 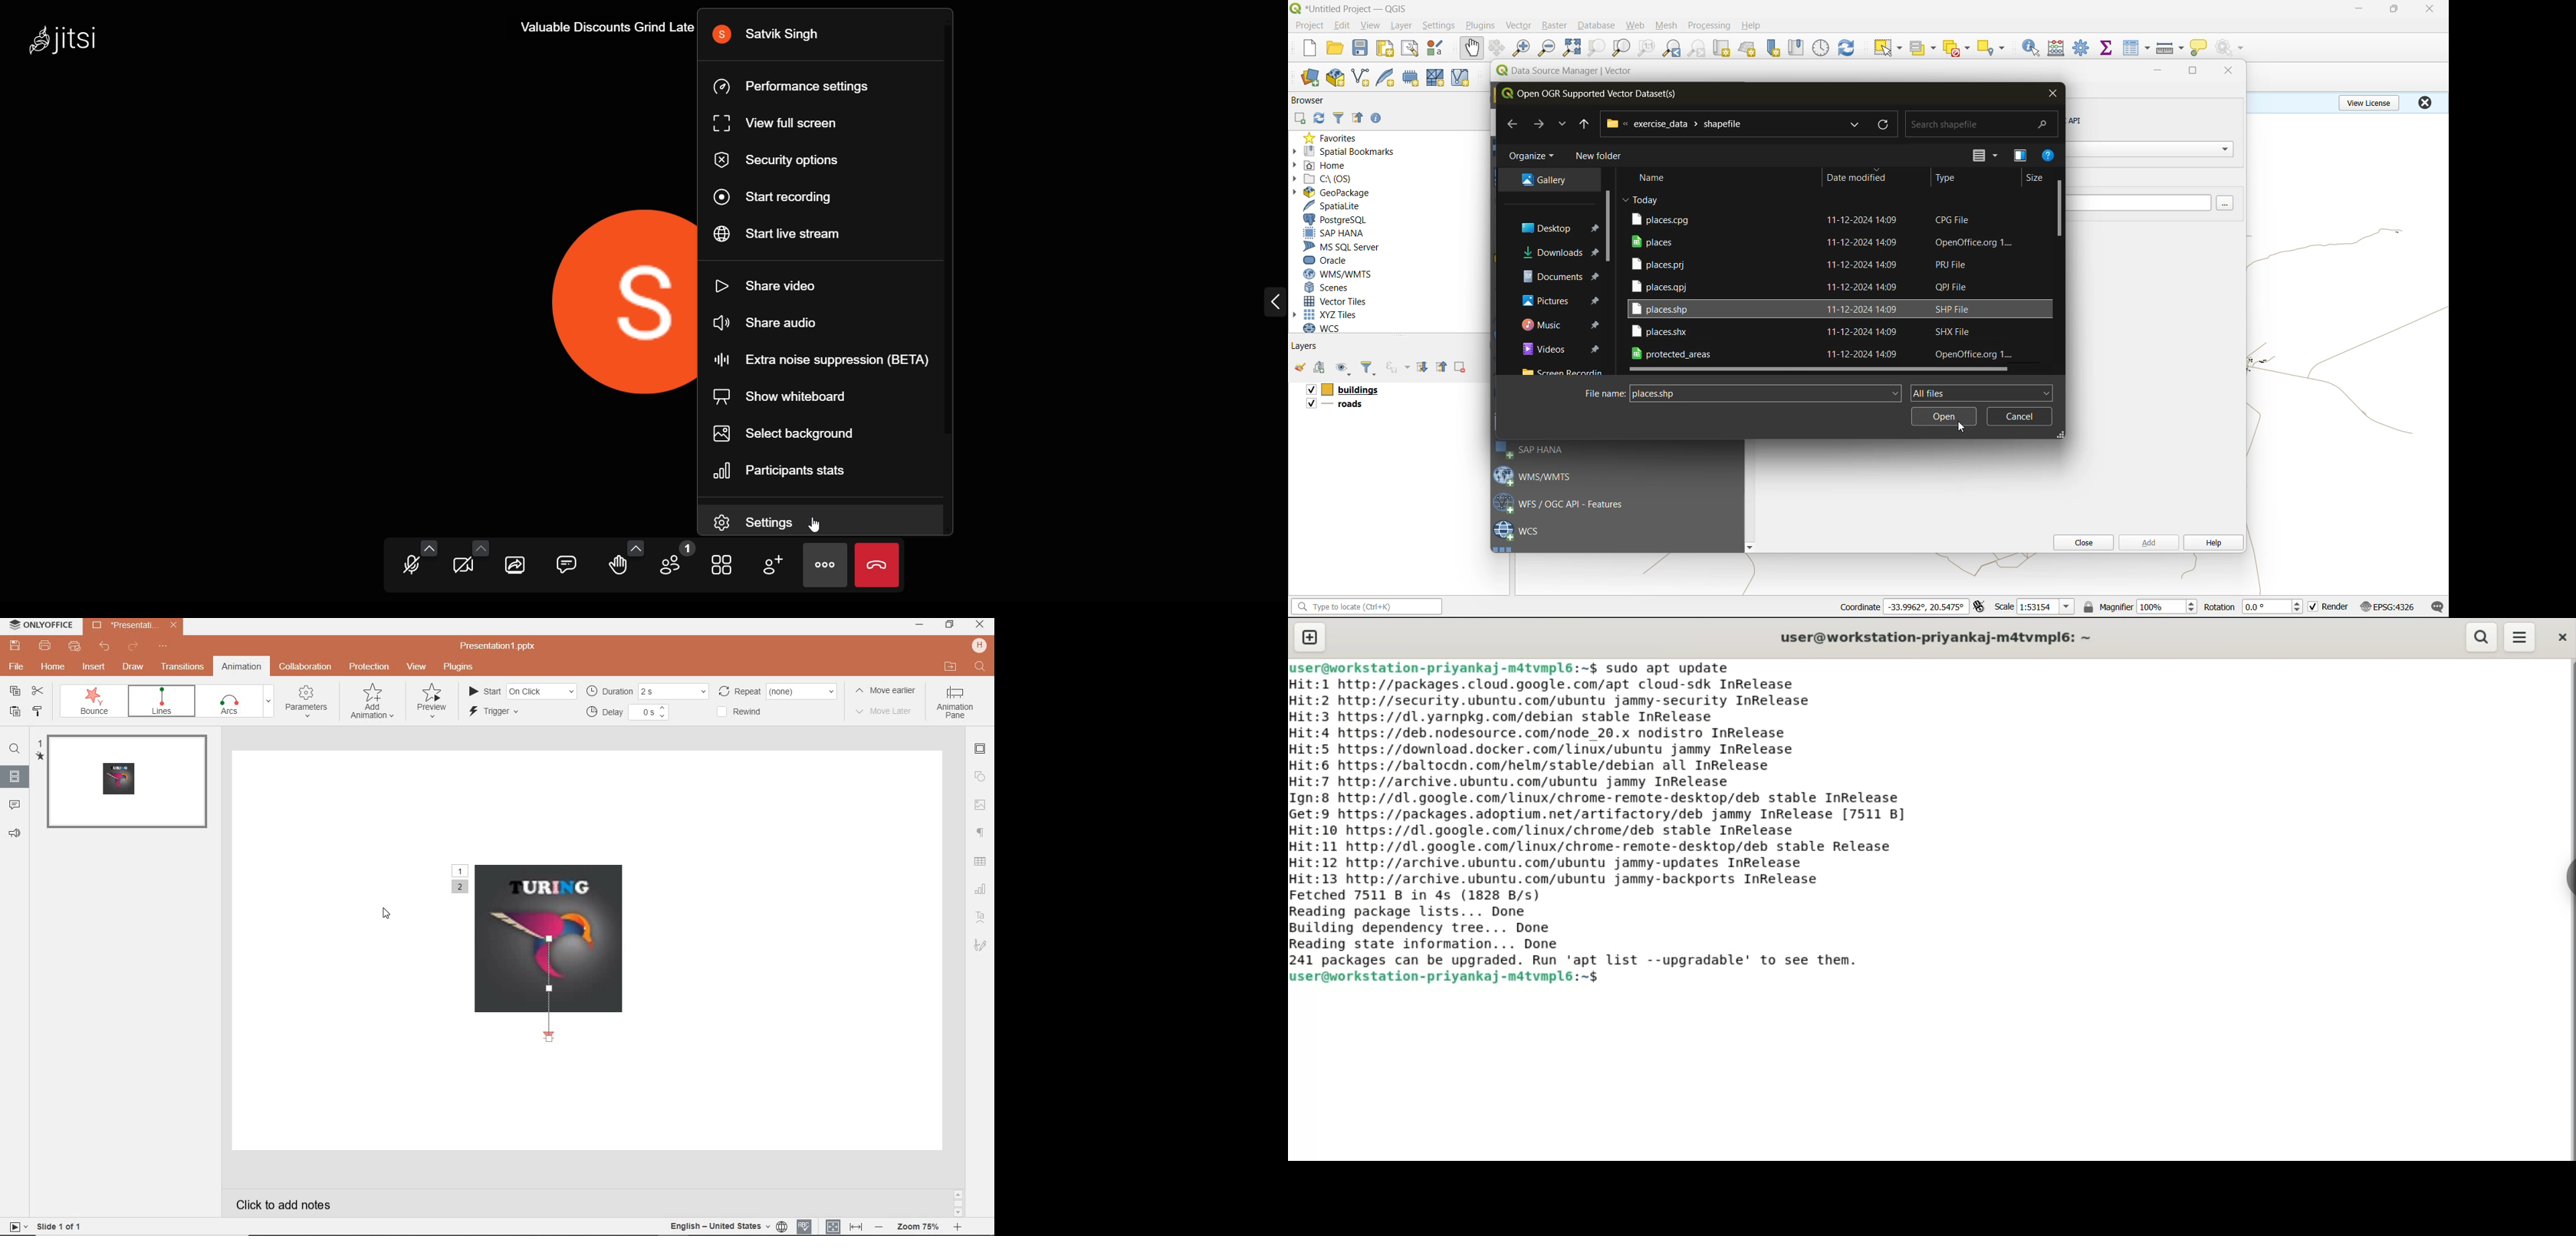 I want to click on cursor, so click(x=387, y=914).